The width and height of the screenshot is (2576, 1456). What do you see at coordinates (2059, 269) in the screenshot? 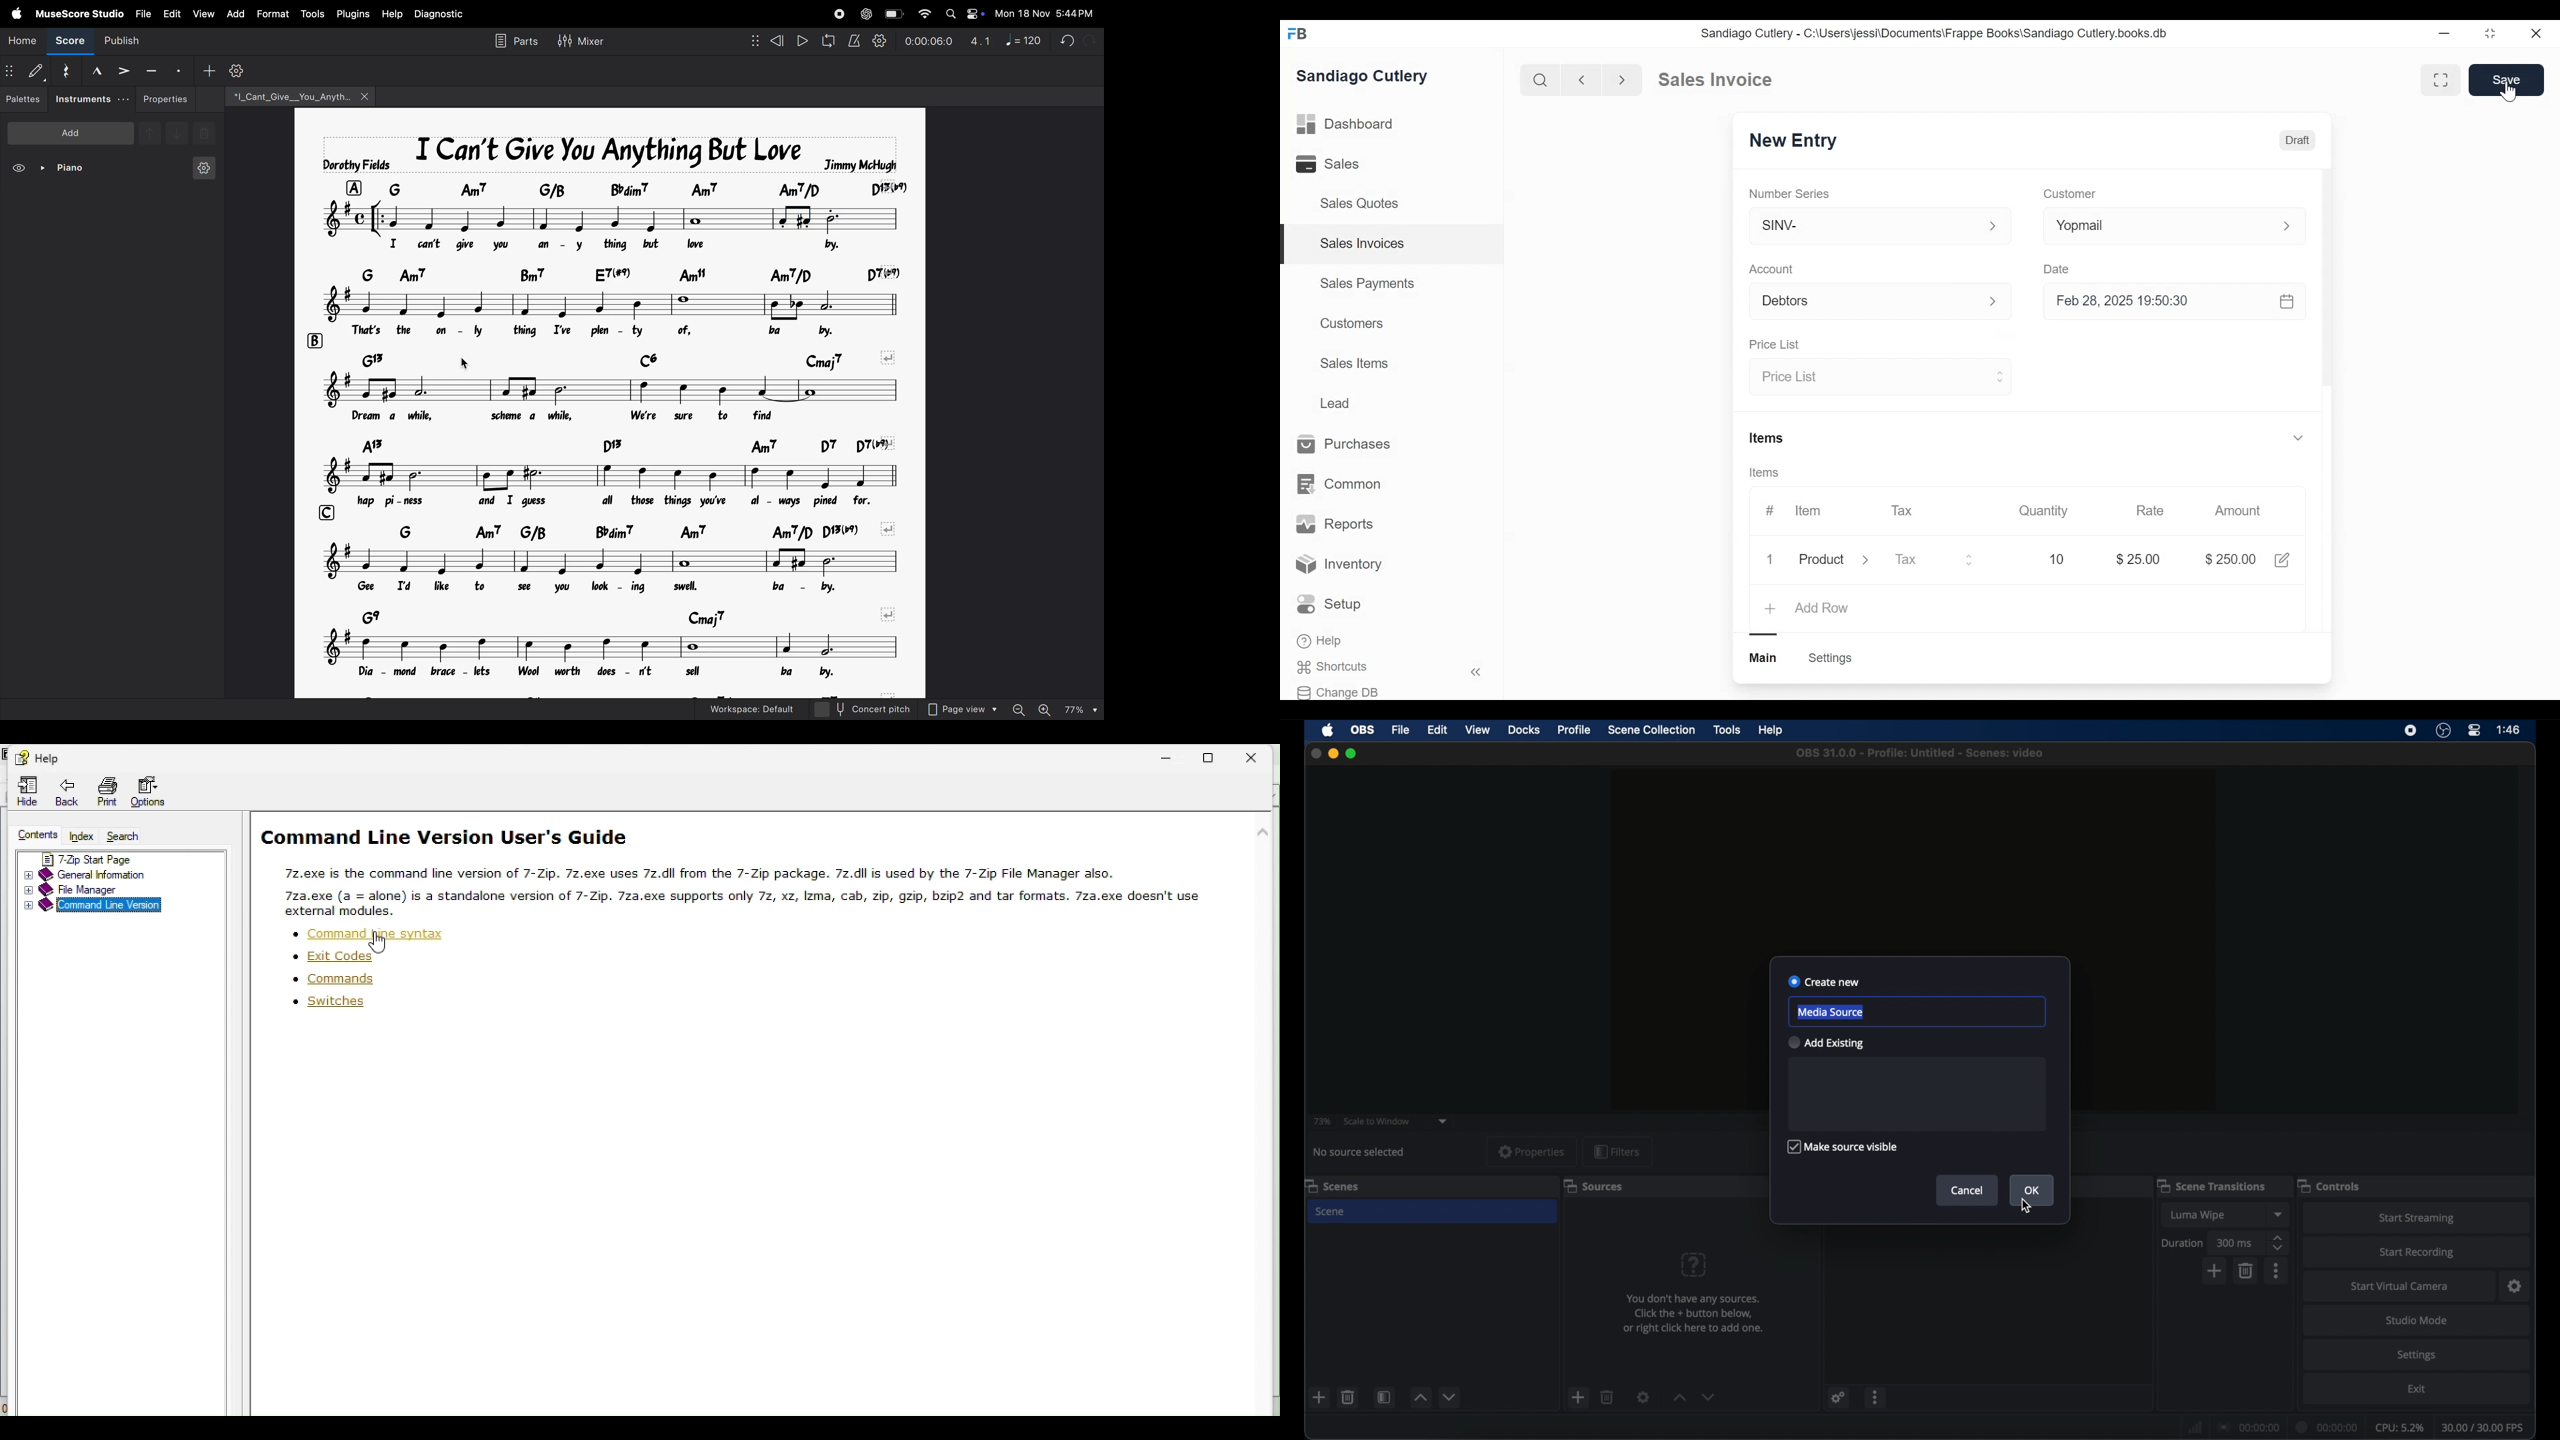
I see `Date` at bounding box center [2059, 269].